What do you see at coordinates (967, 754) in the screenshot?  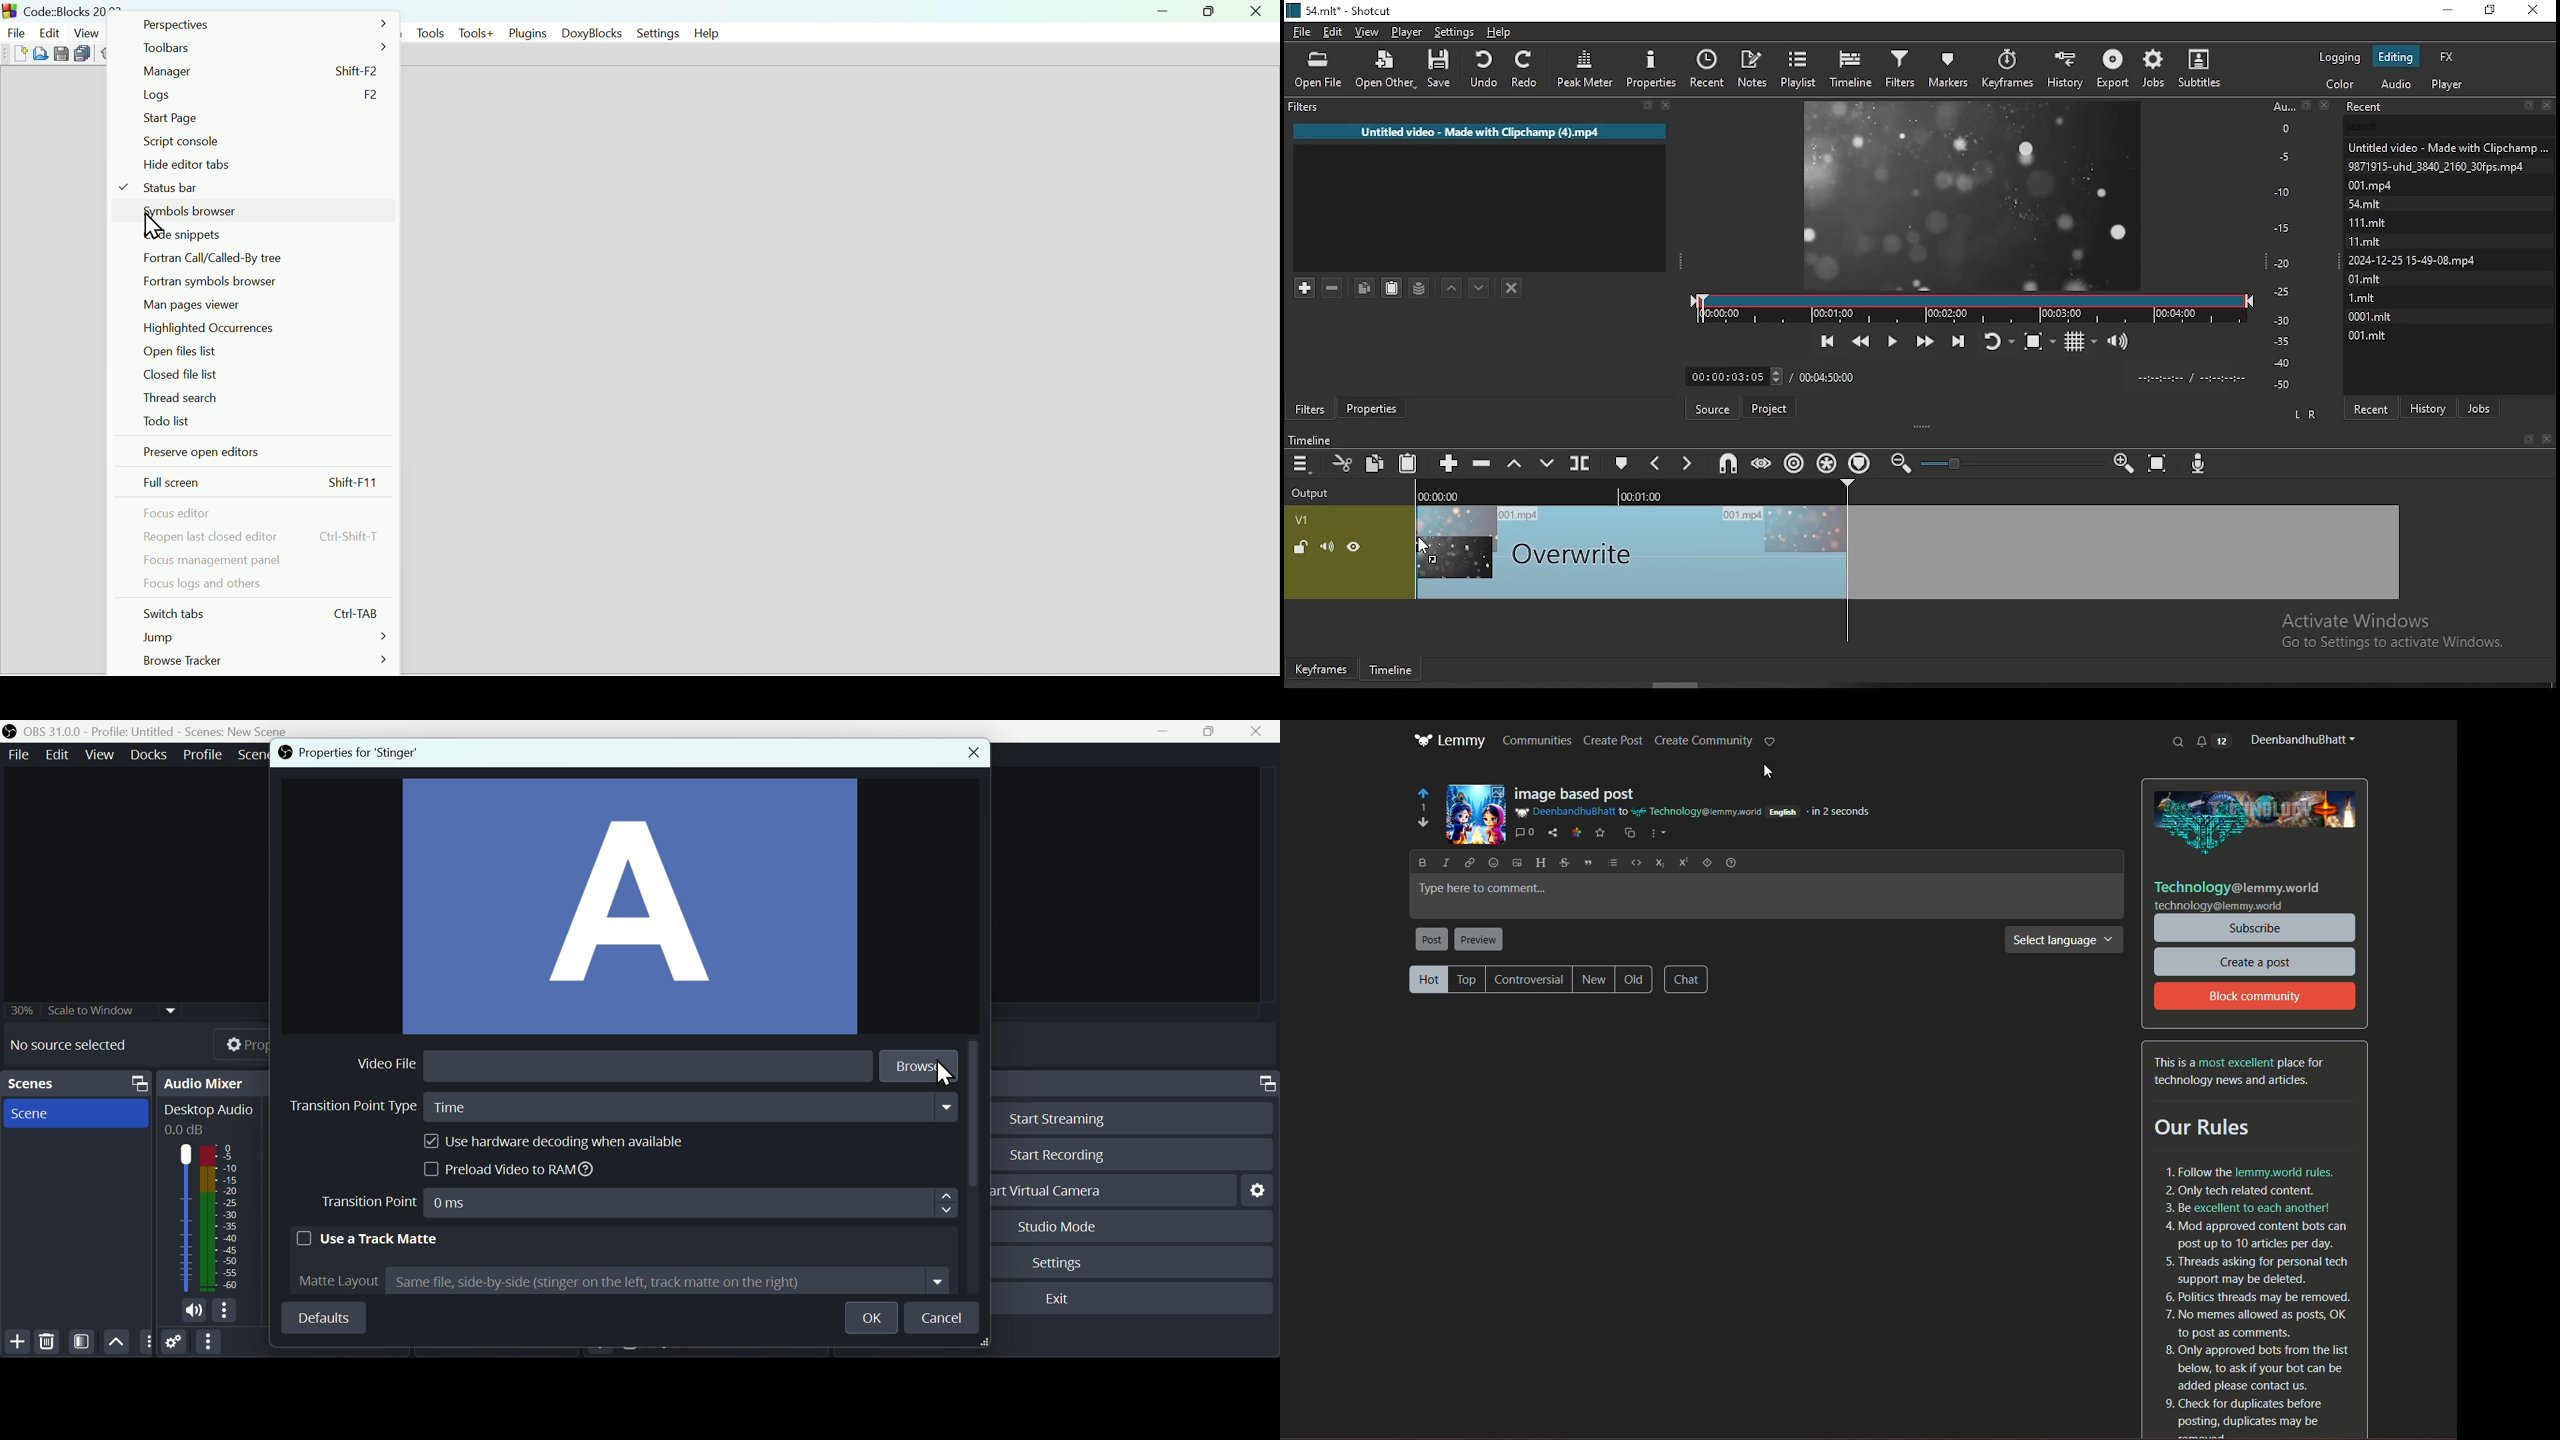 I see `Close` at bounding box center [967, 754].